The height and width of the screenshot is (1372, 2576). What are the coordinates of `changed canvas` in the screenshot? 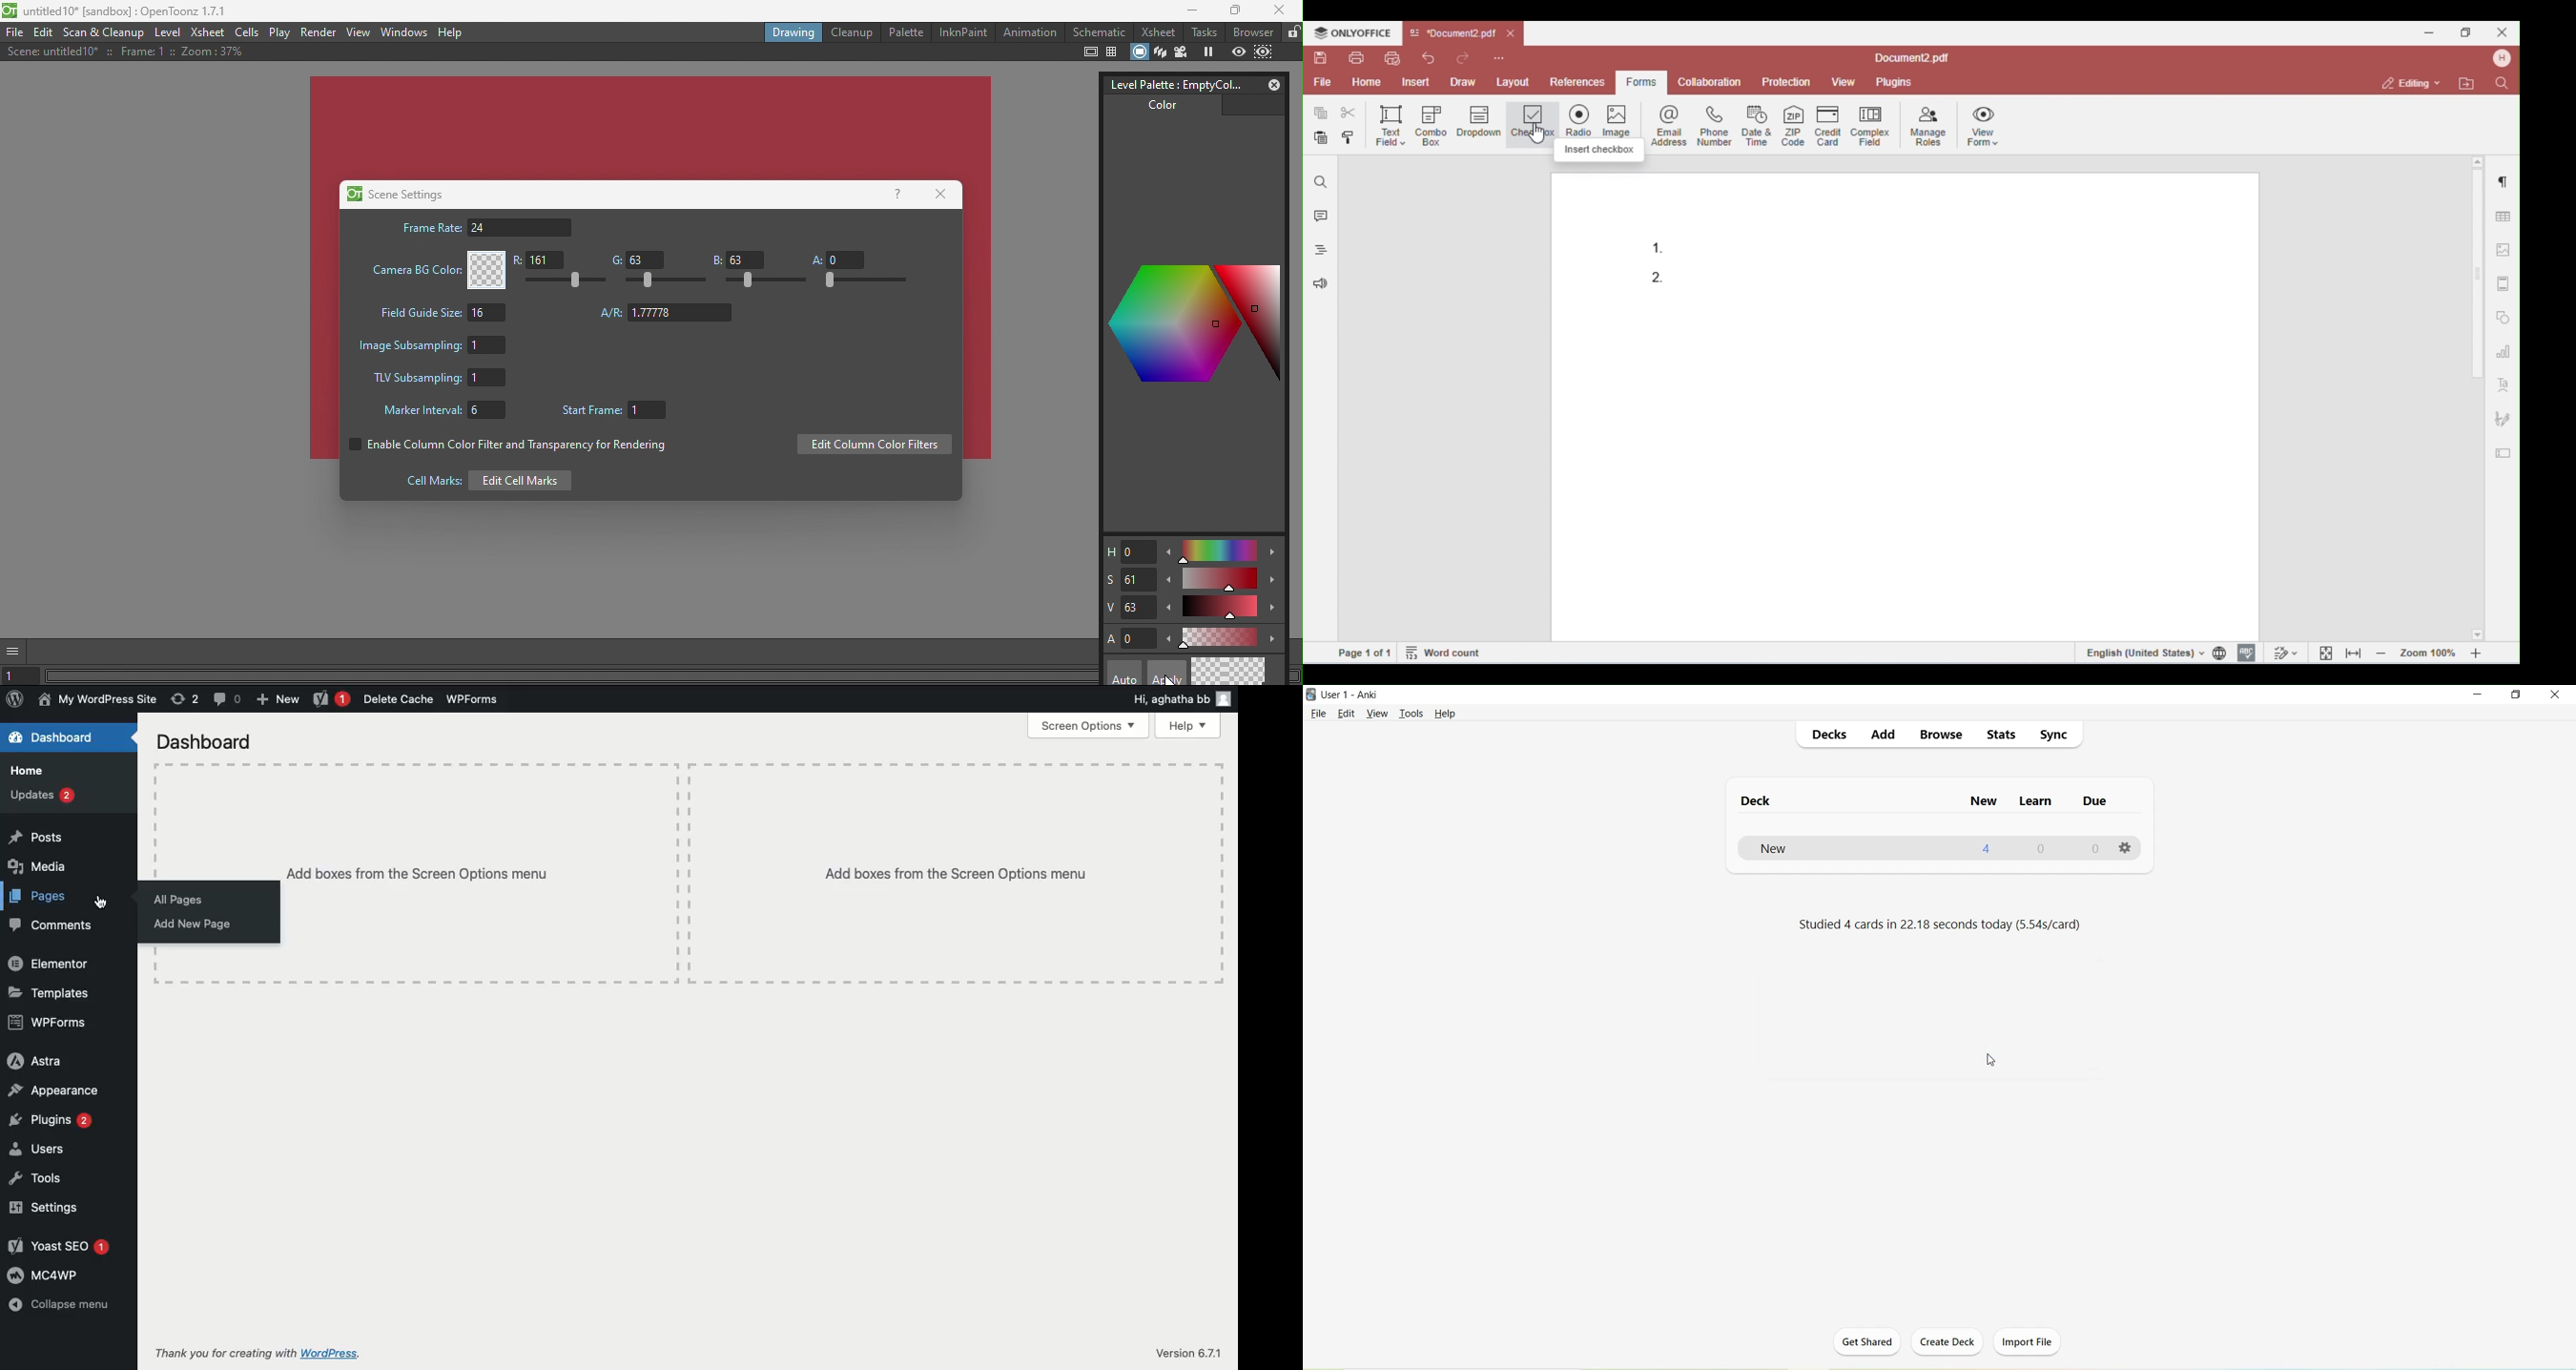 It's located at (650, 128).